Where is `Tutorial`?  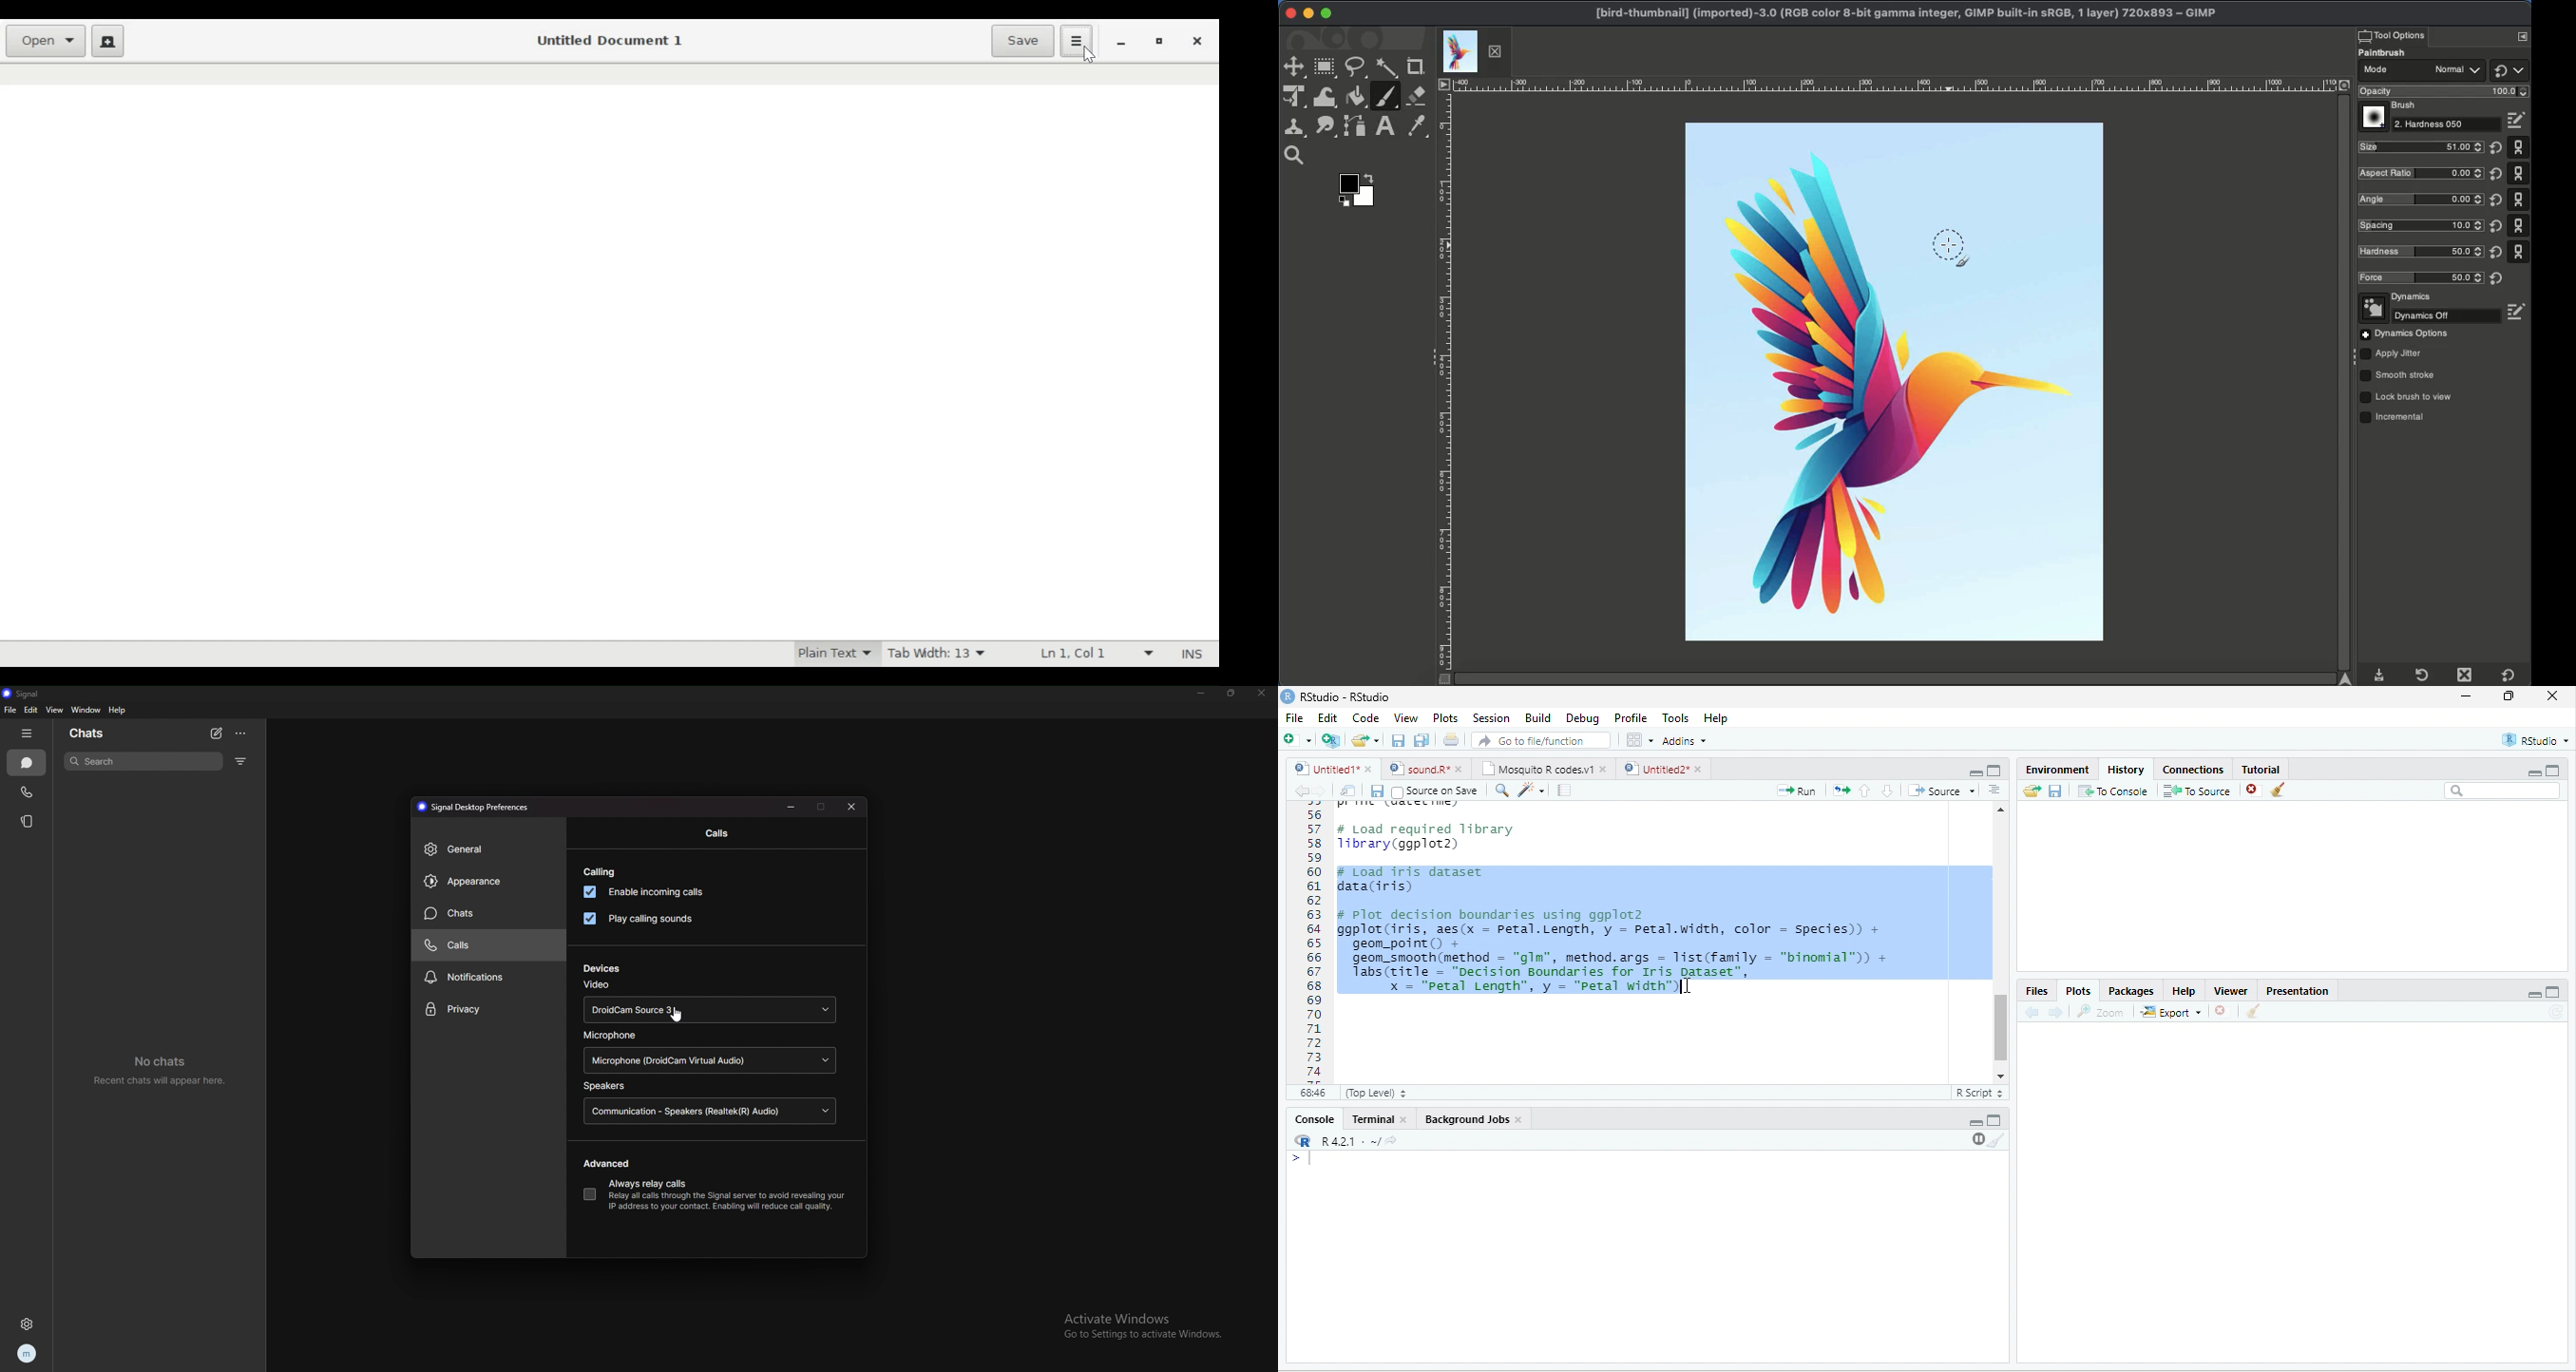 Tutorial is located at coordinates (2261, 770).